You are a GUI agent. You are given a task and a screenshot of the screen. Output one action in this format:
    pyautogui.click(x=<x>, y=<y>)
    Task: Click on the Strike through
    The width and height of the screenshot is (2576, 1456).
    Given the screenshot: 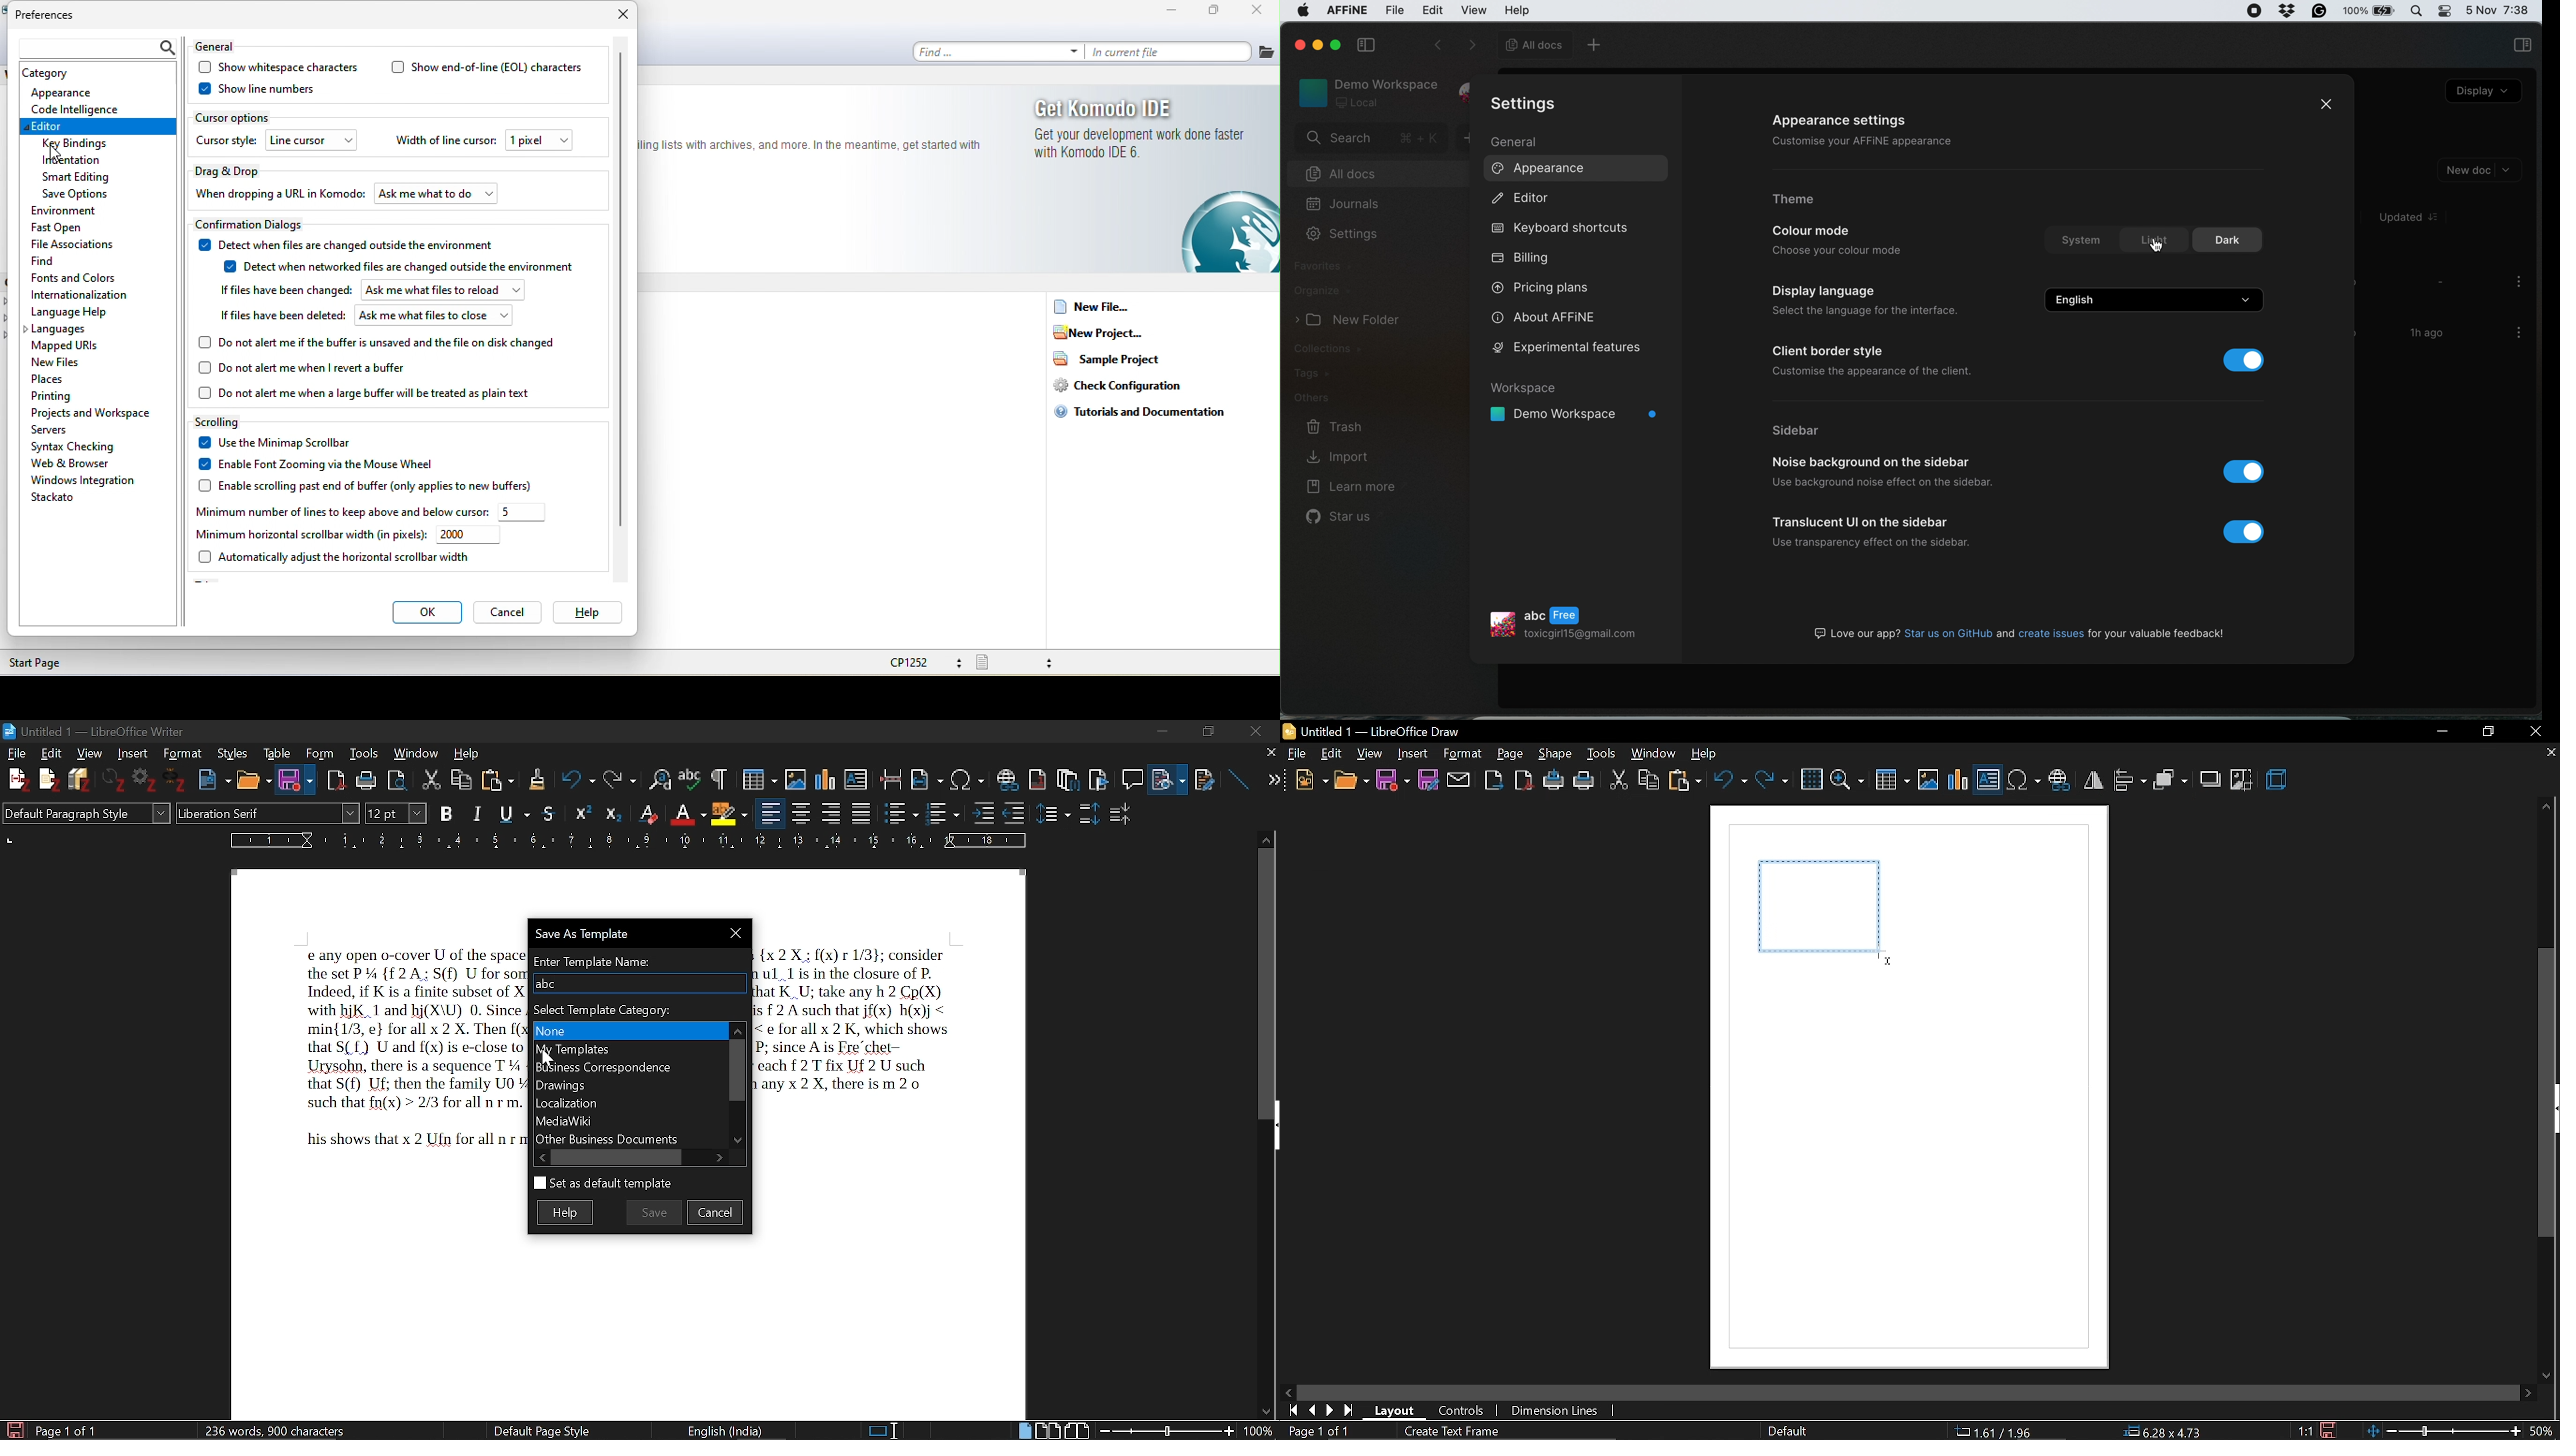 What is the action you would take?
    pyautogui.click(x=550, y=813)
    